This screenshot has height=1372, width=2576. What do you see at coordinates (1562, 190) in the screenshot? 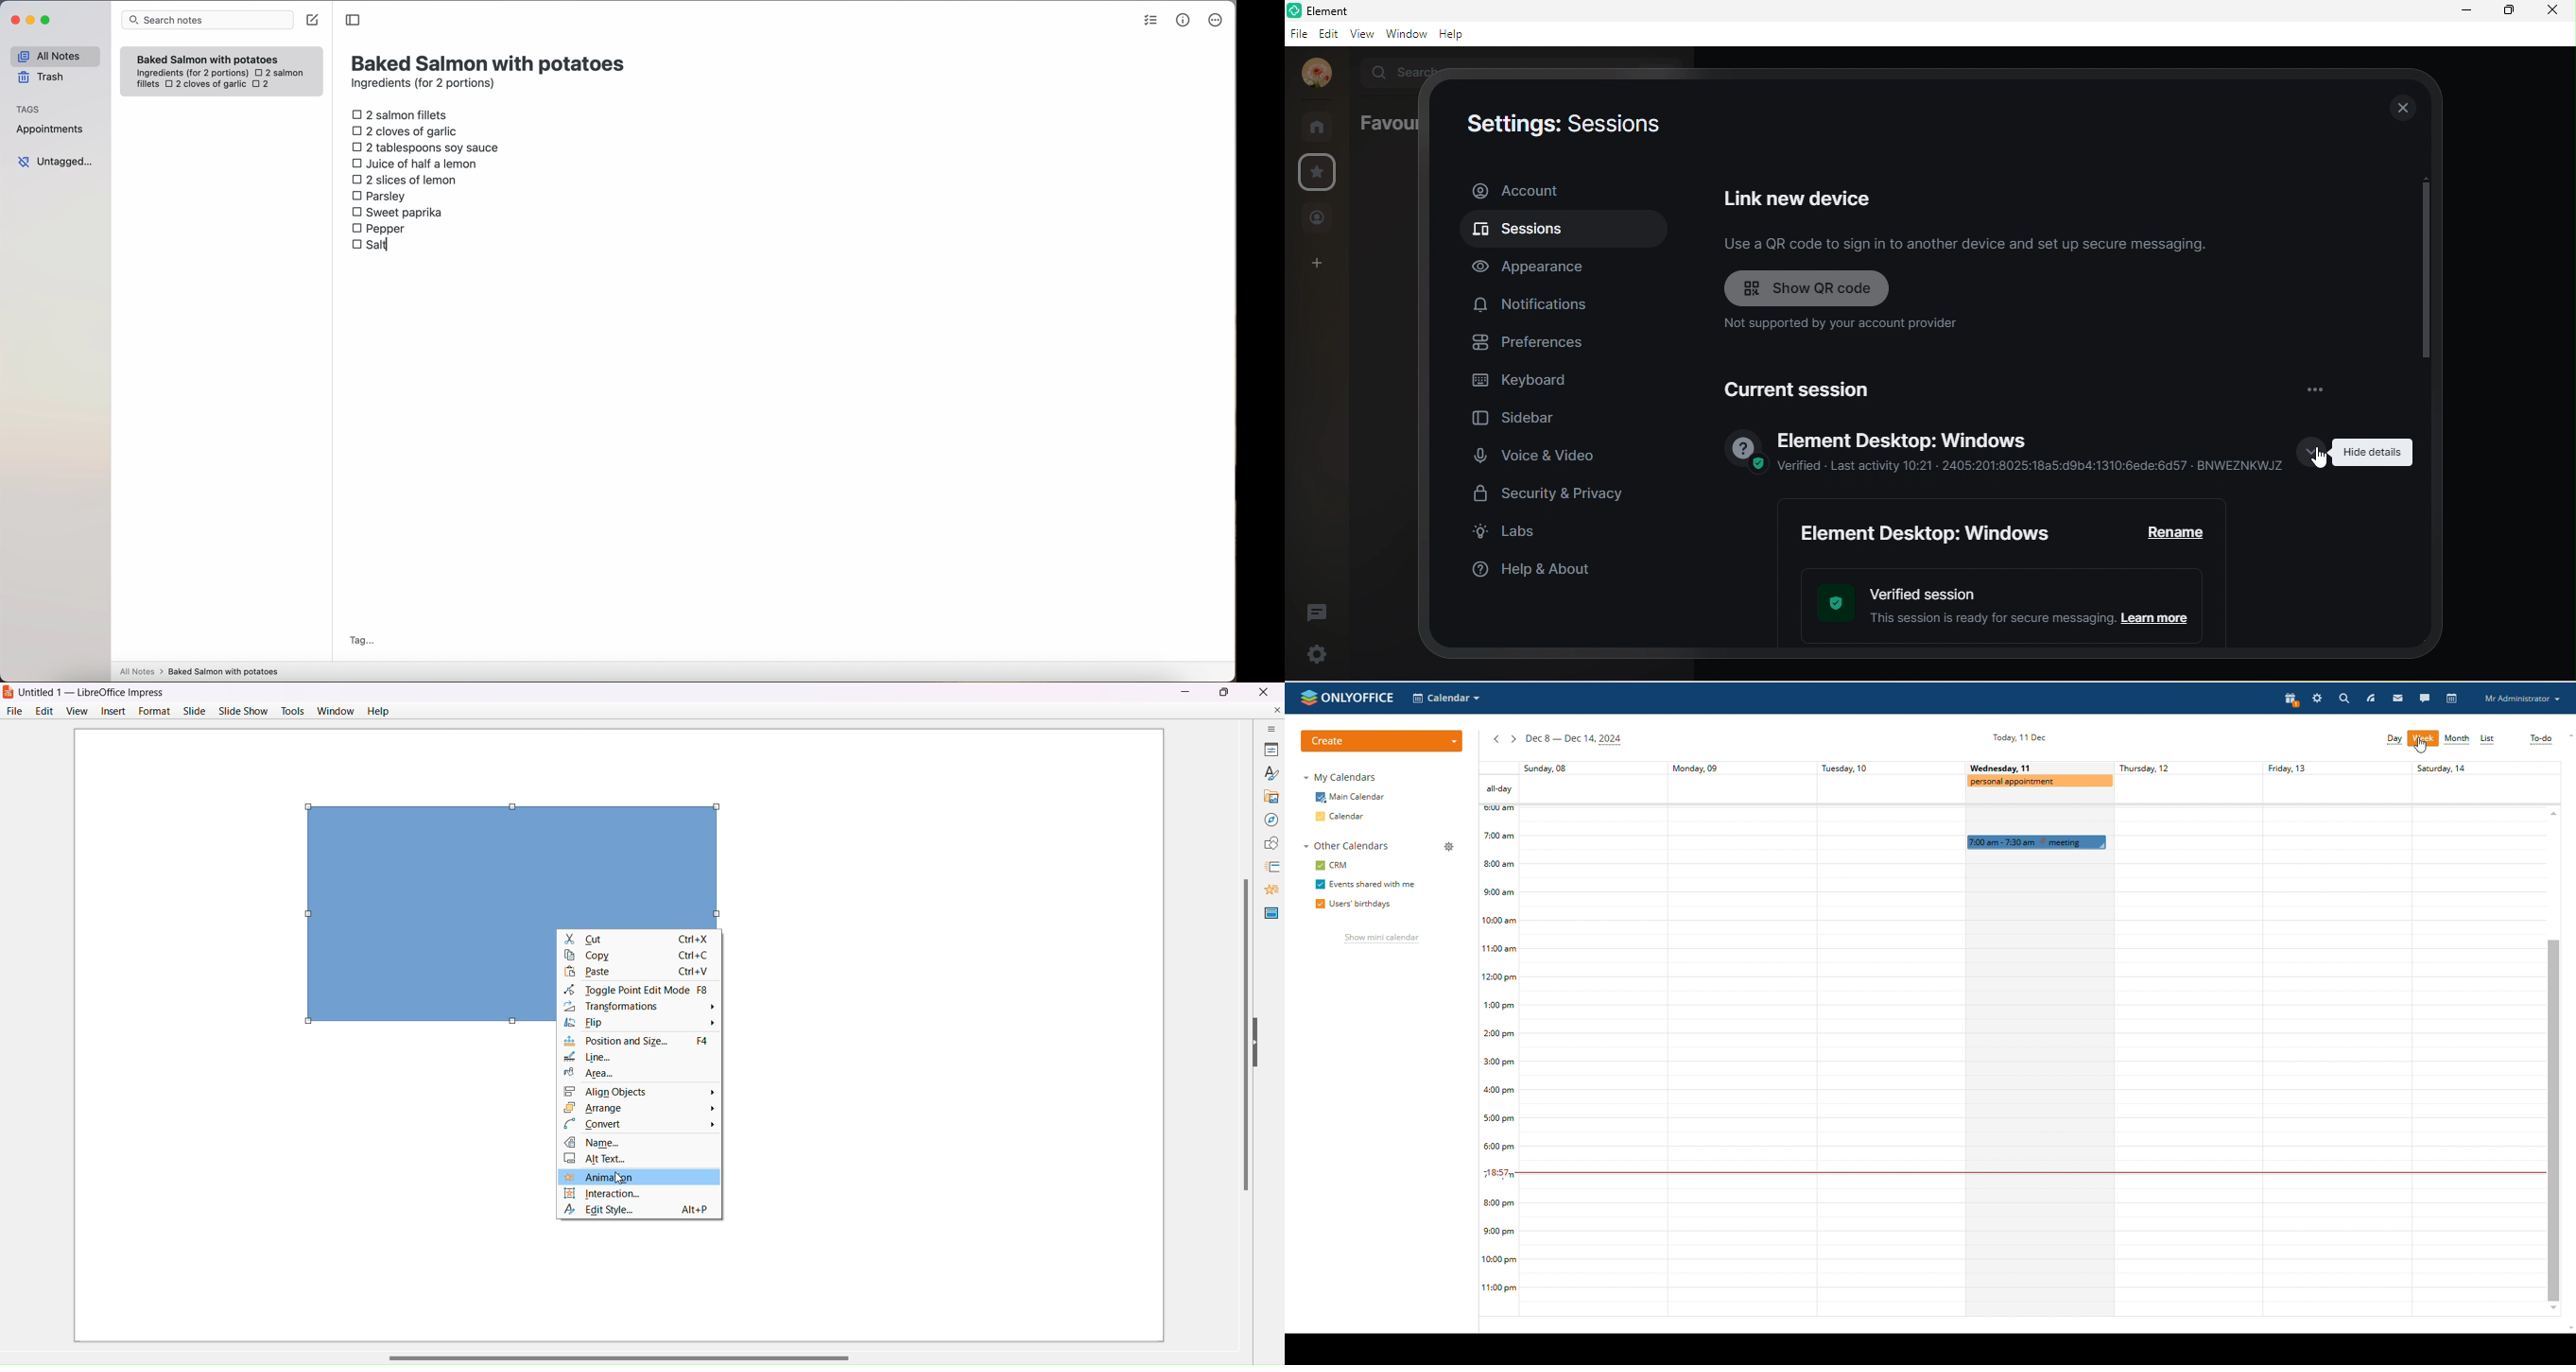
I see `account` at bounding box center [1562, 190].